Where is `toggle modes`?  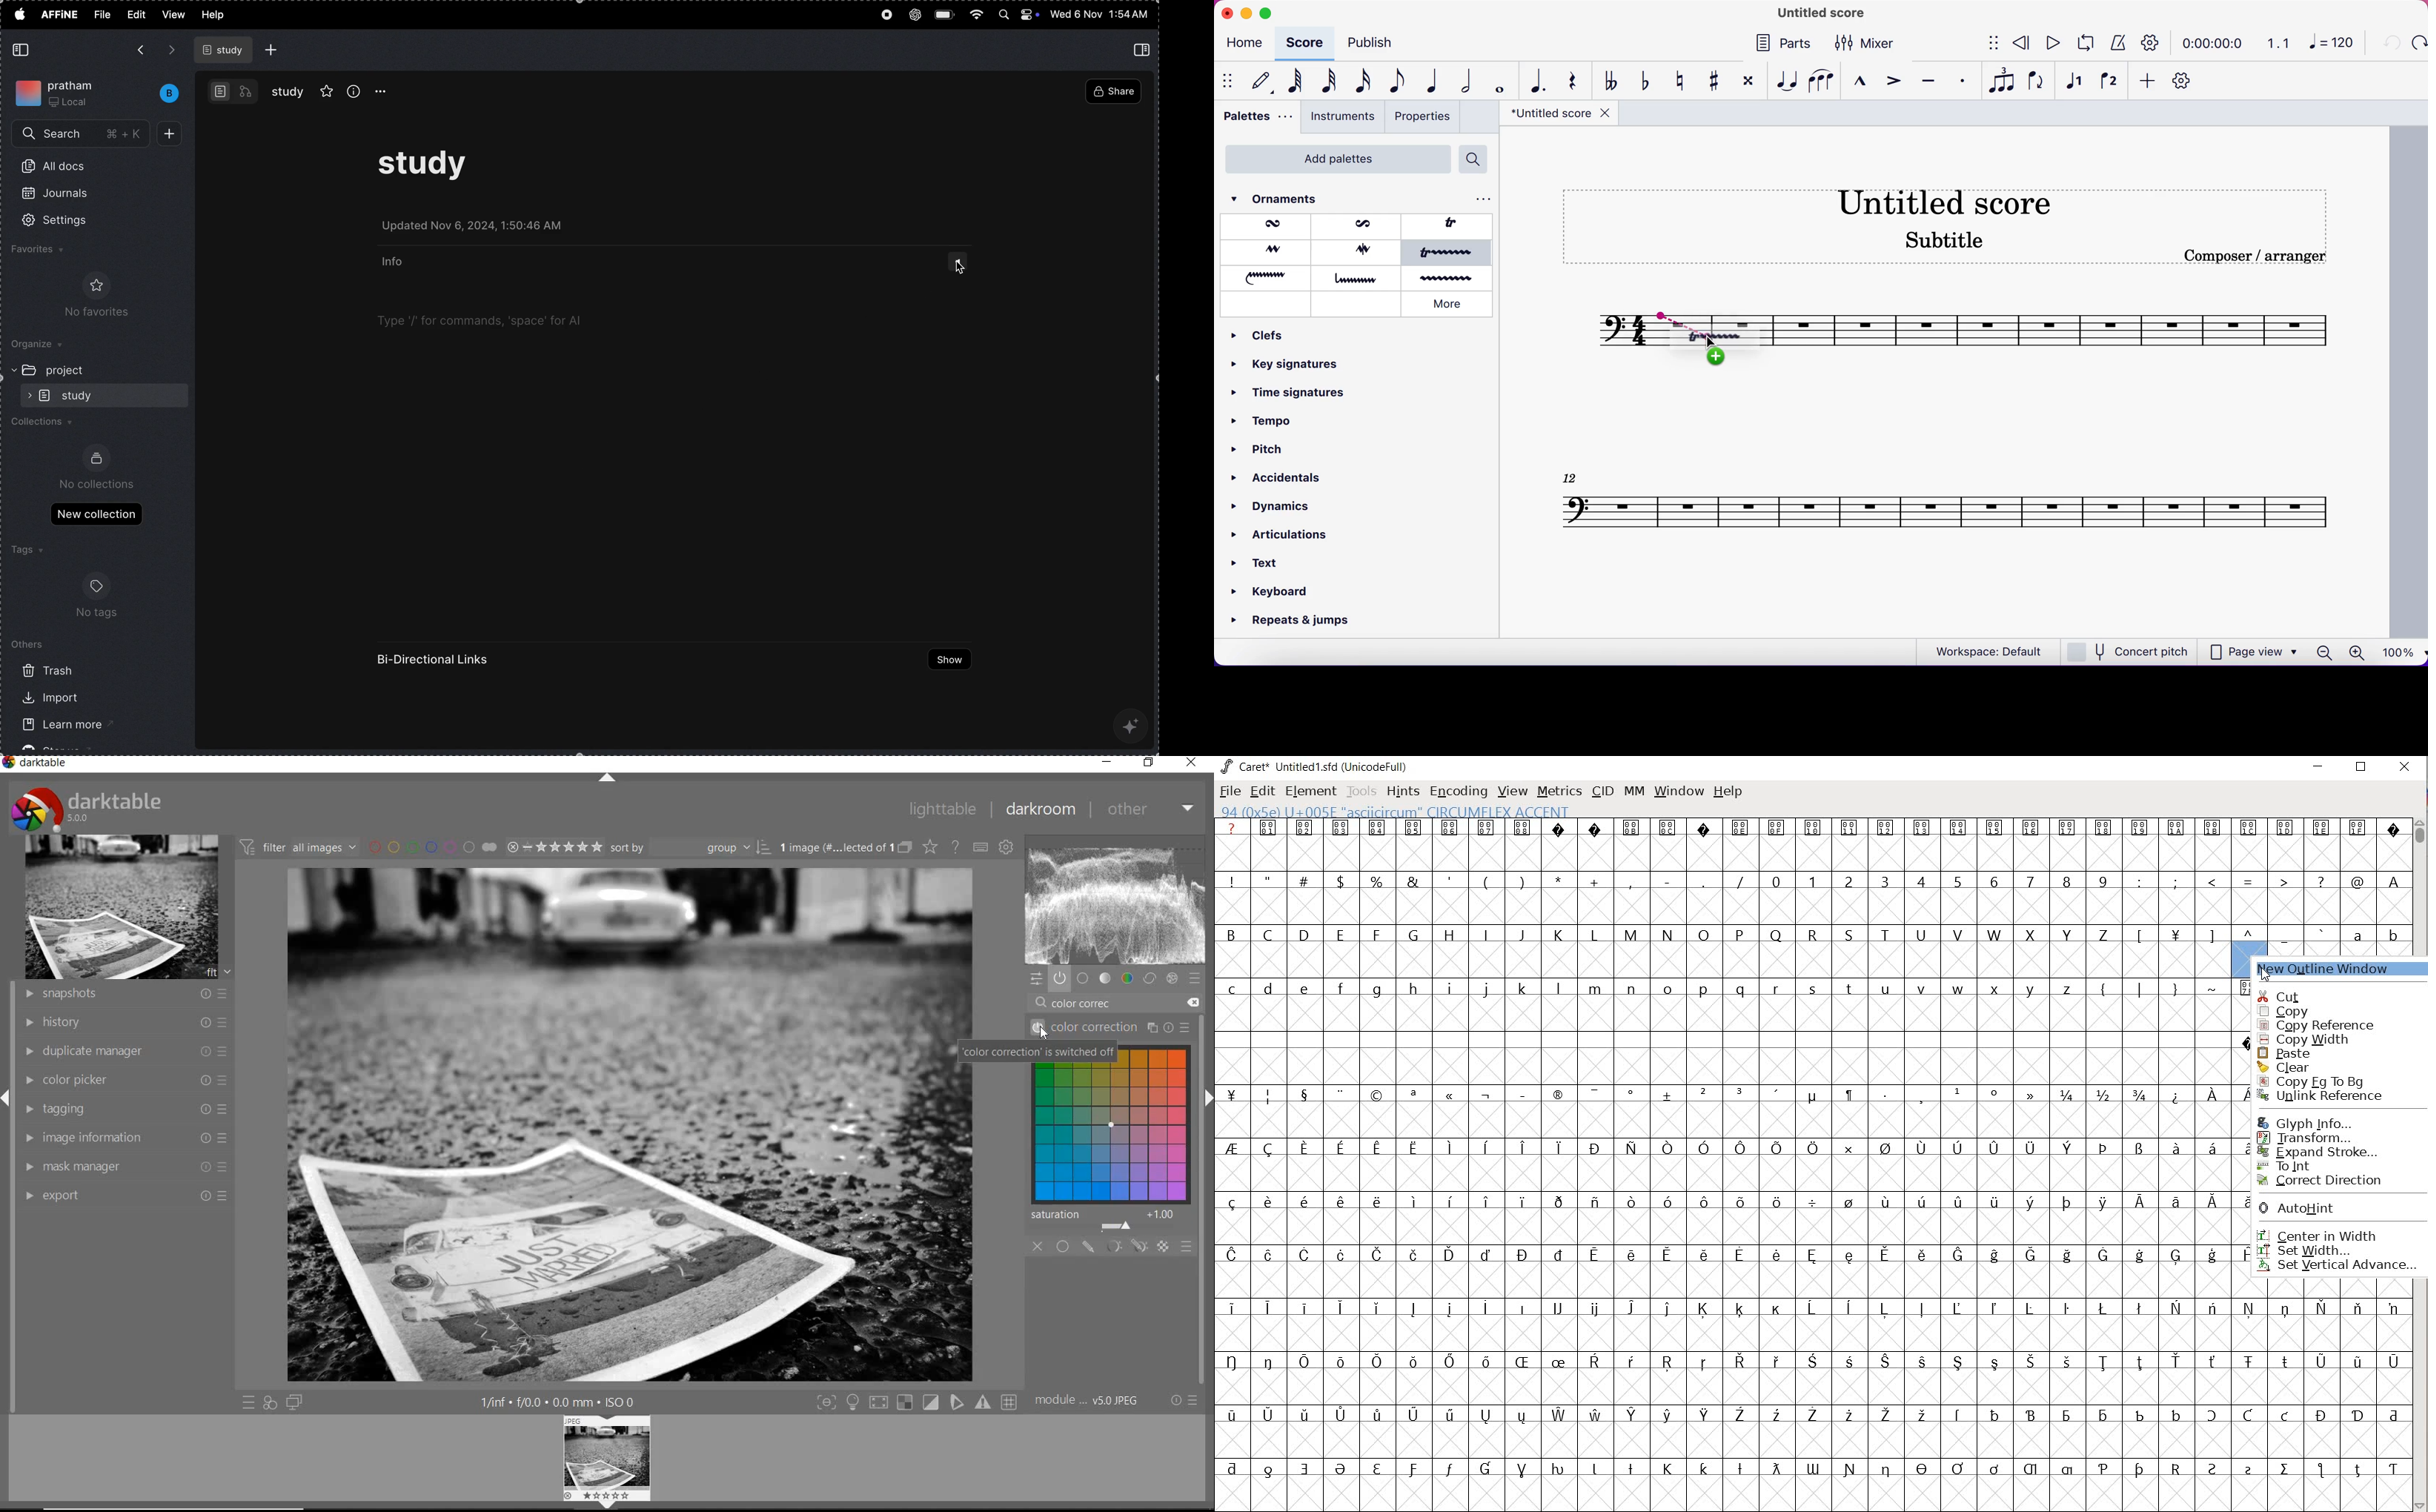 toggle modes is located at coordinates (918, 1401).